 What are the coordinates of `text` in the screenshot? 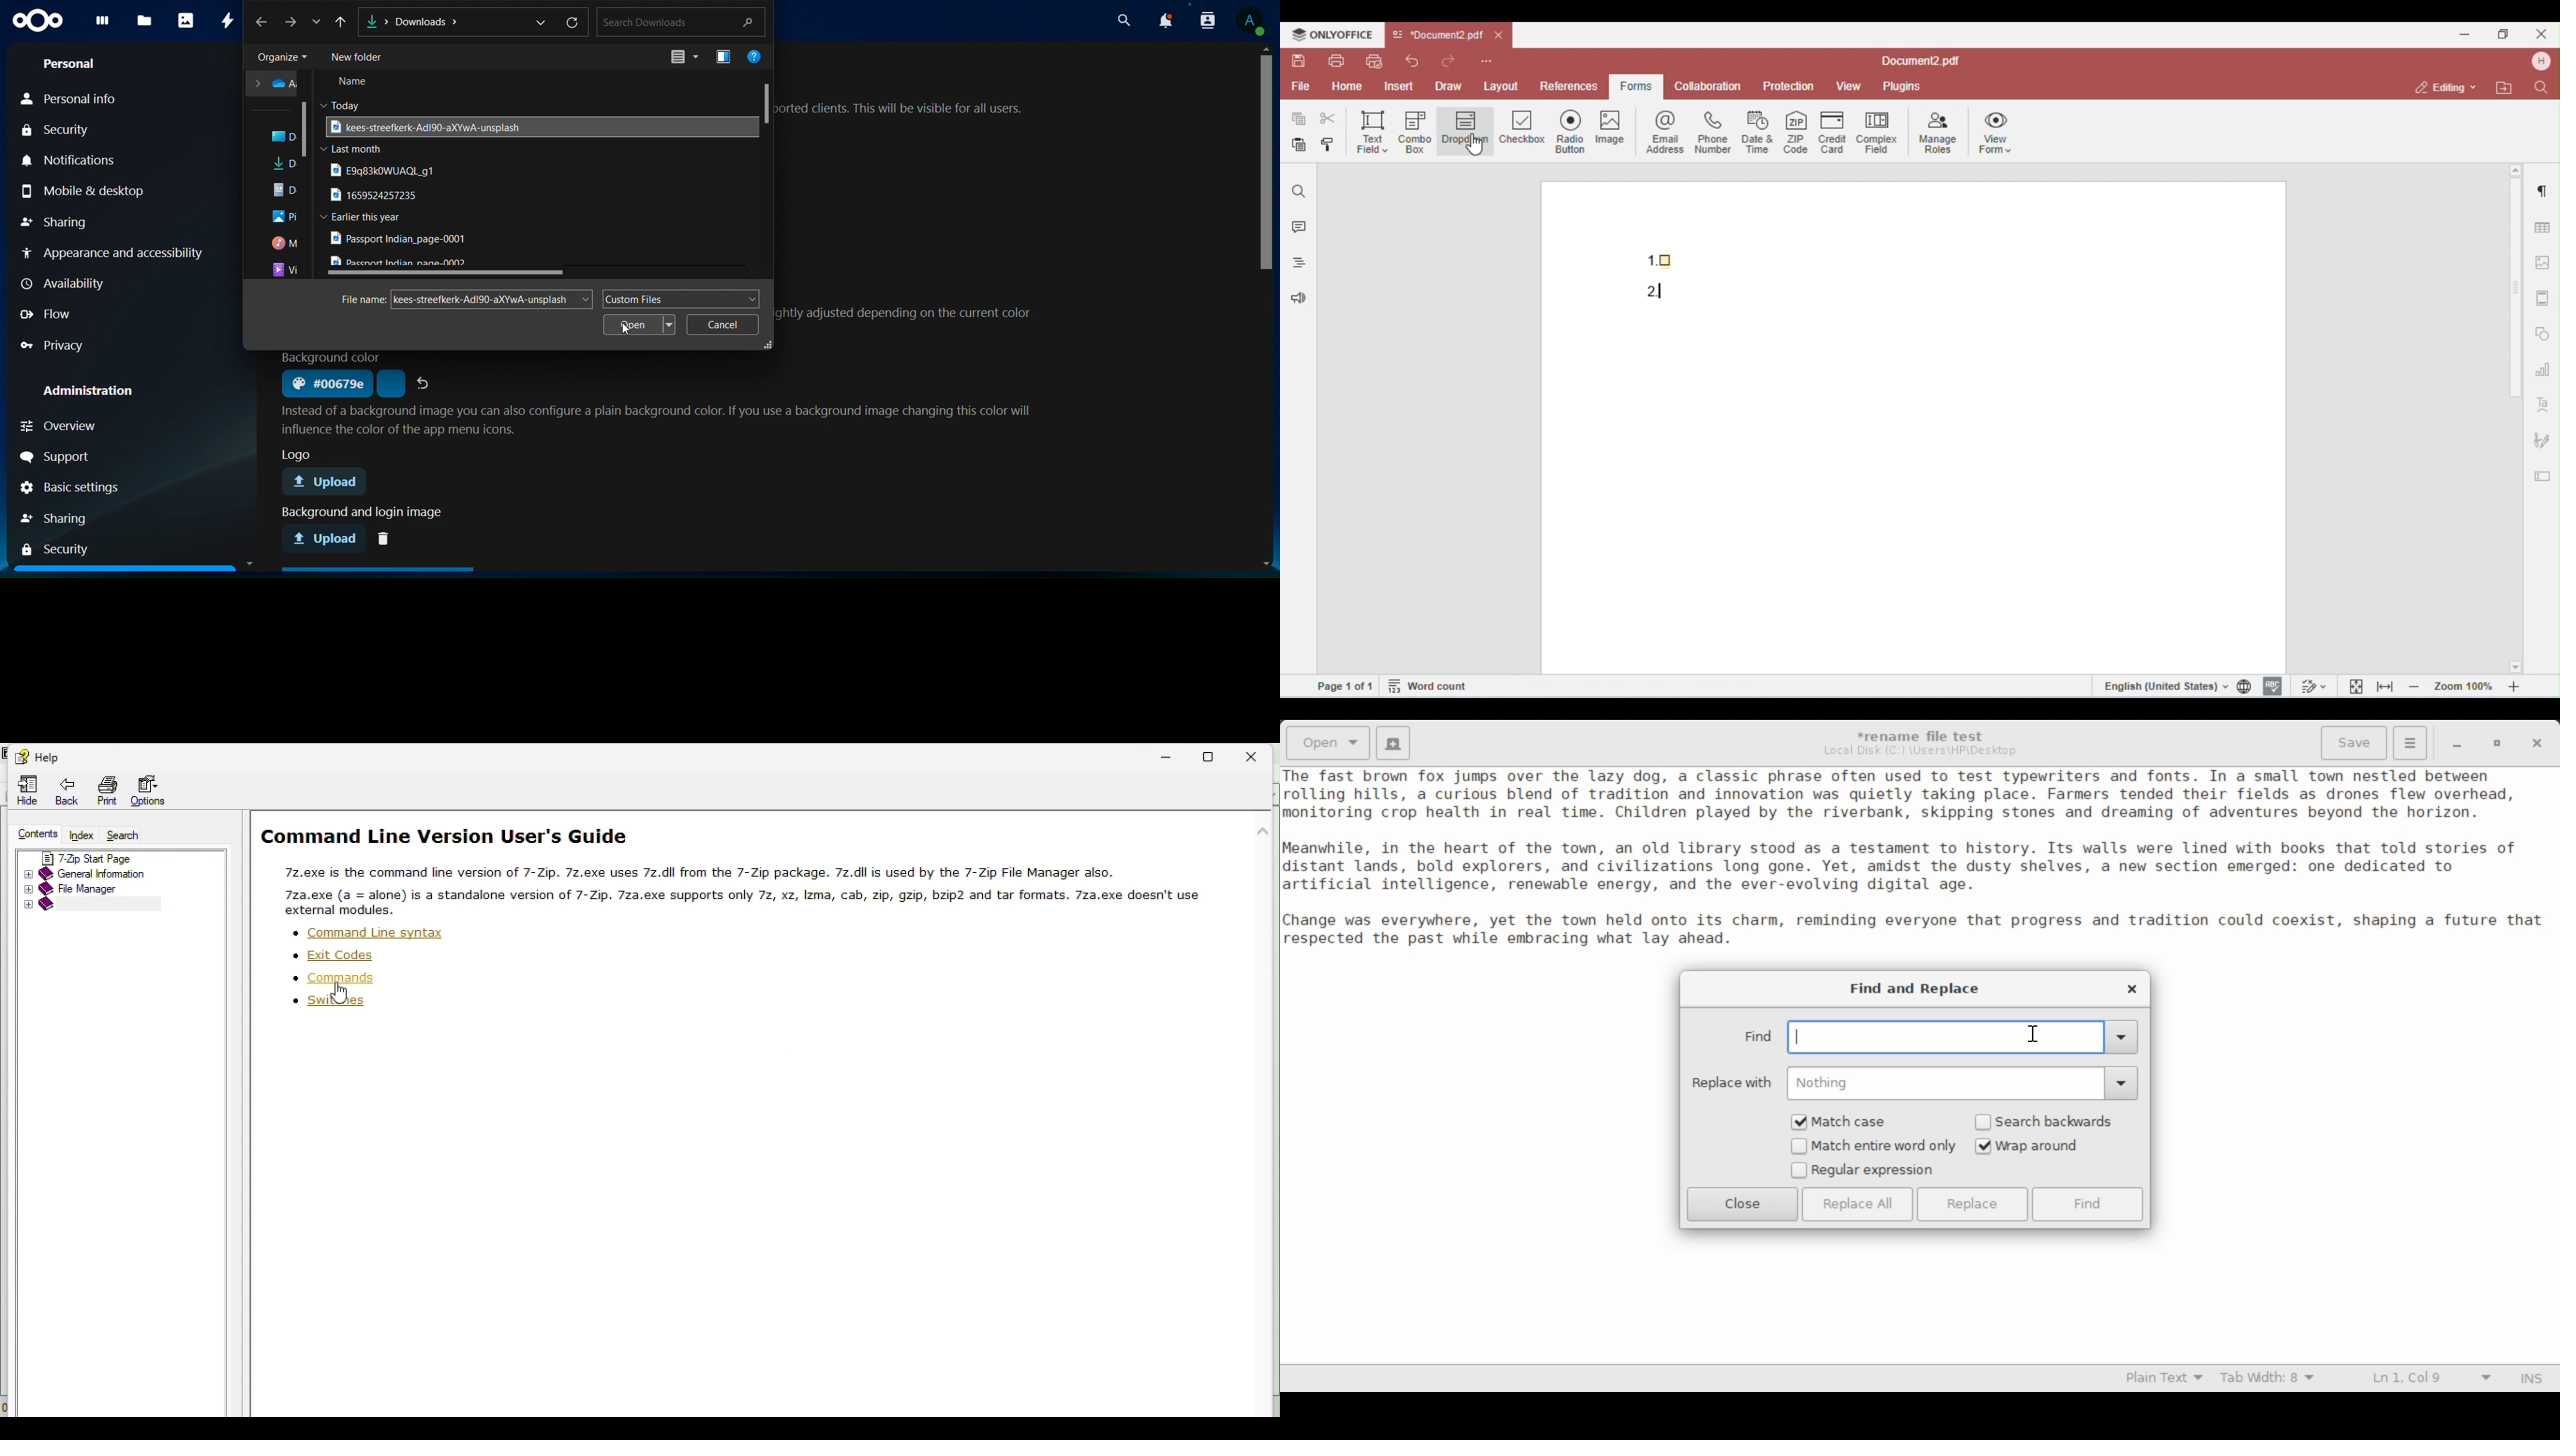 It's located at (661, 419).